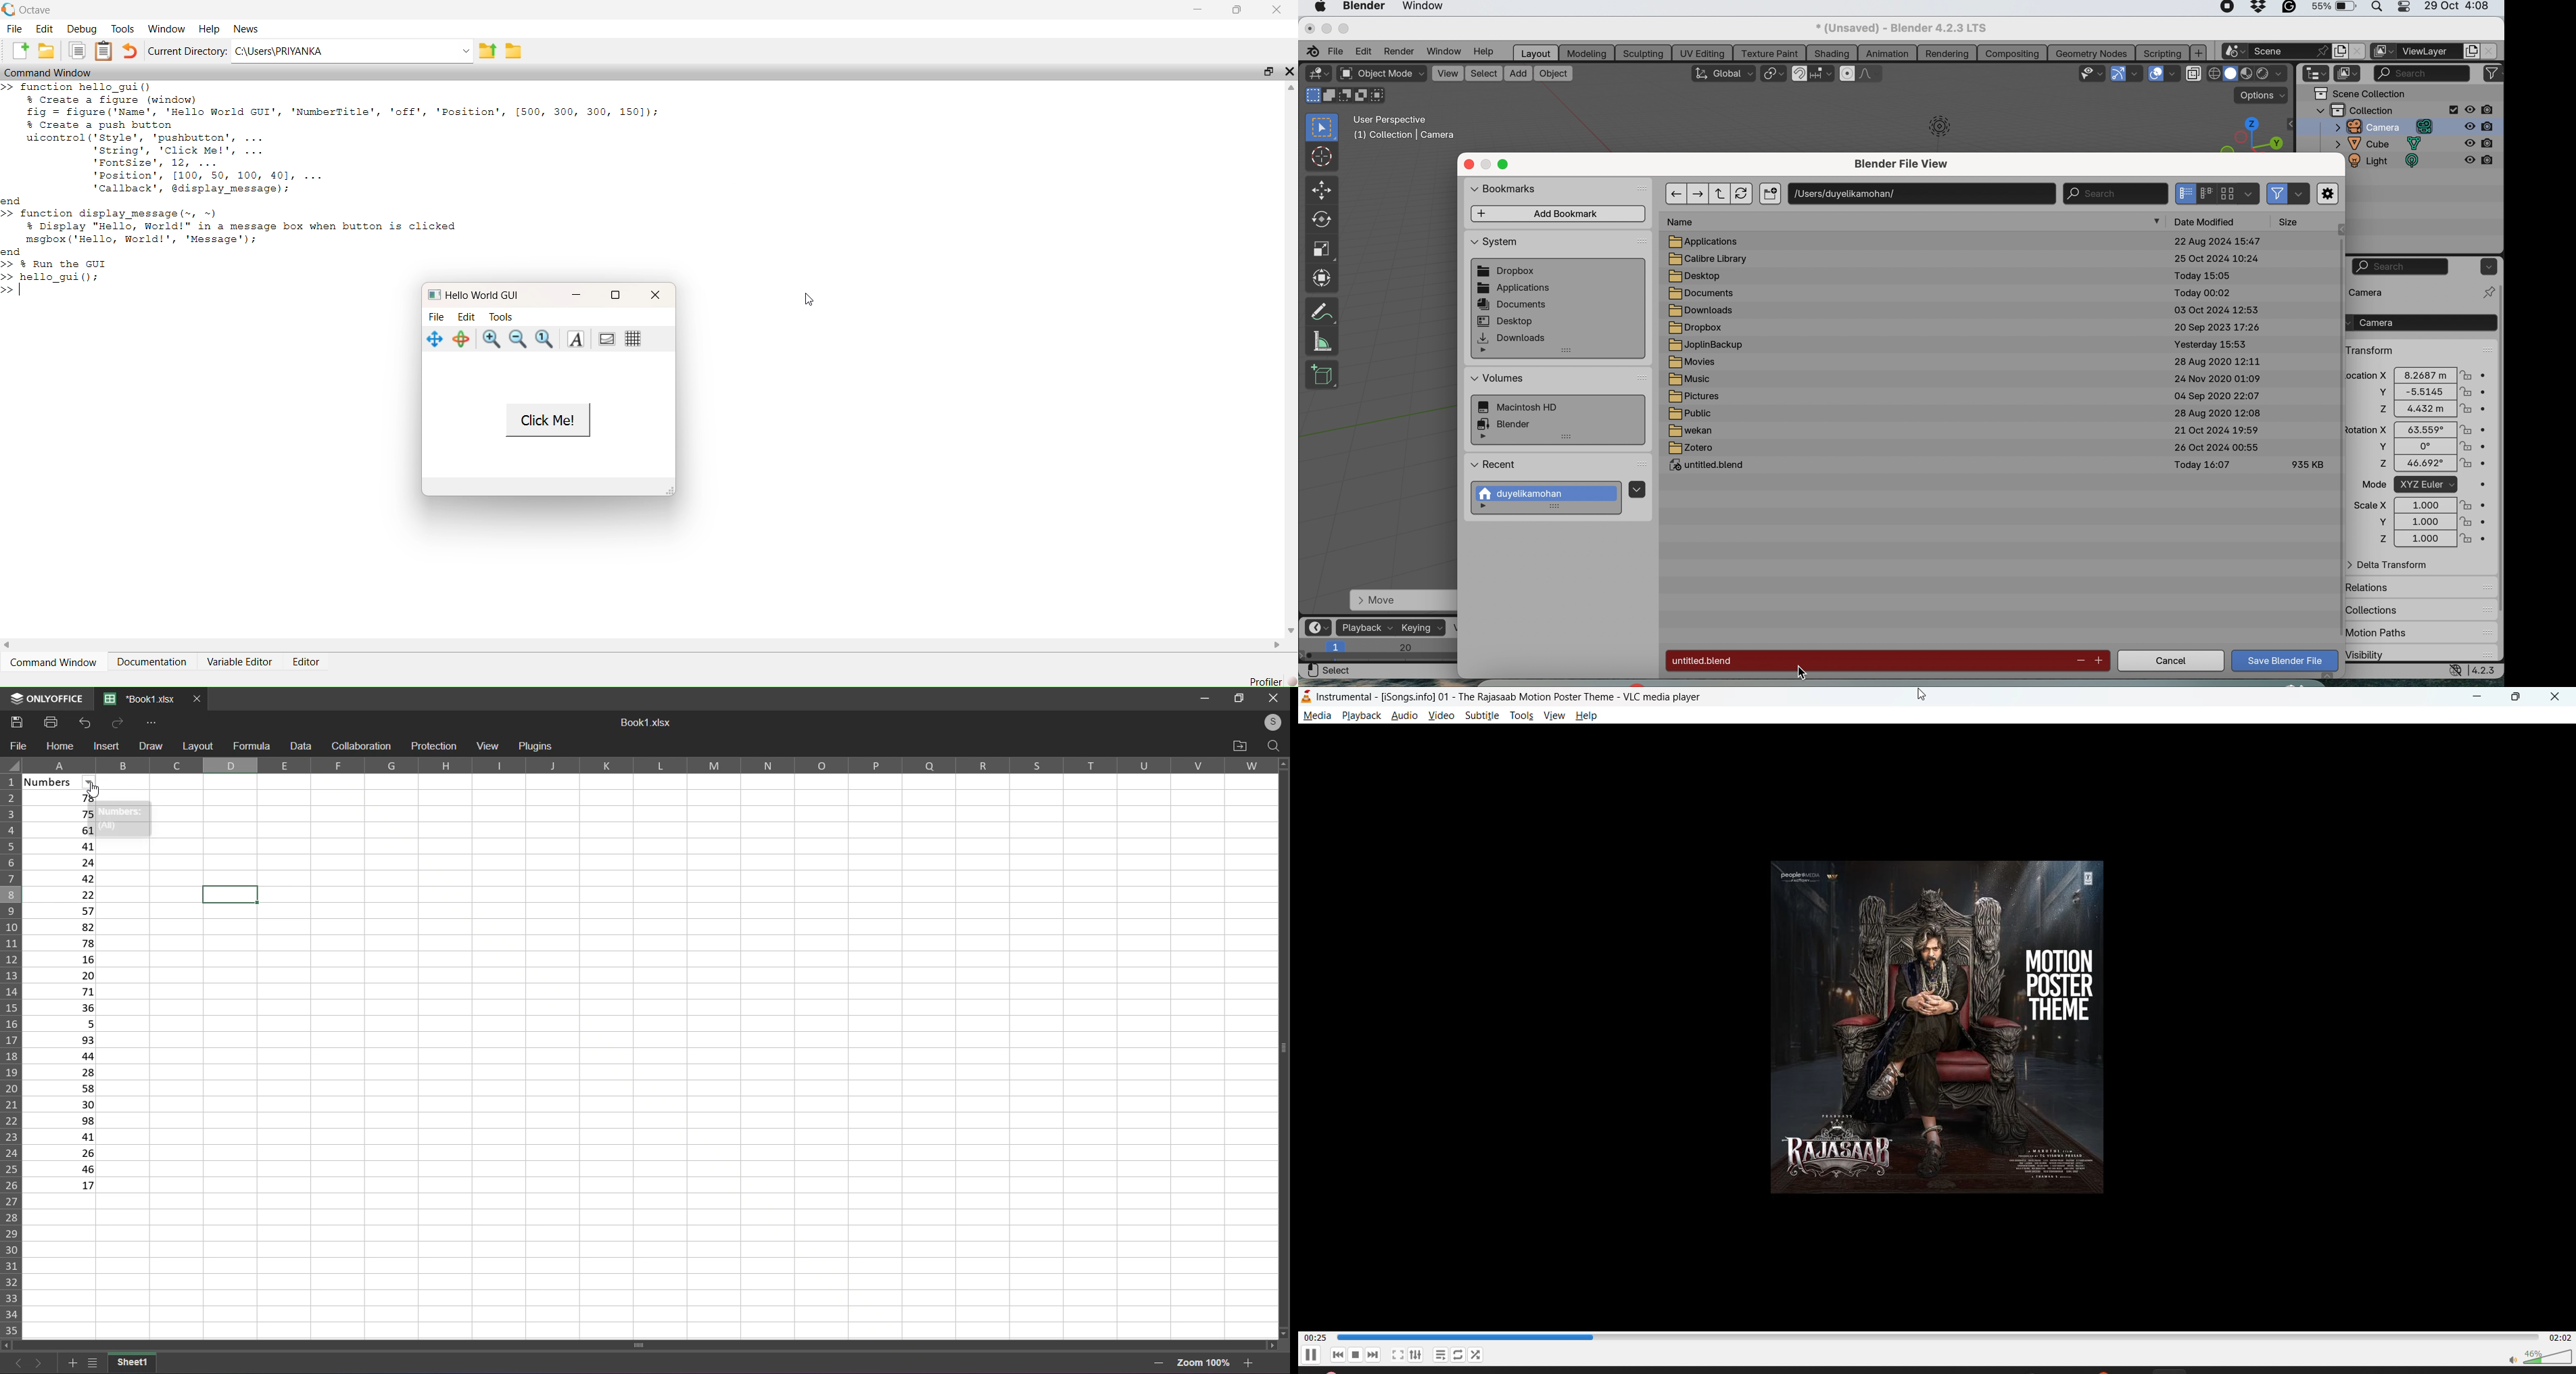  I want to click on fullscreen, so click(1398, 1355).